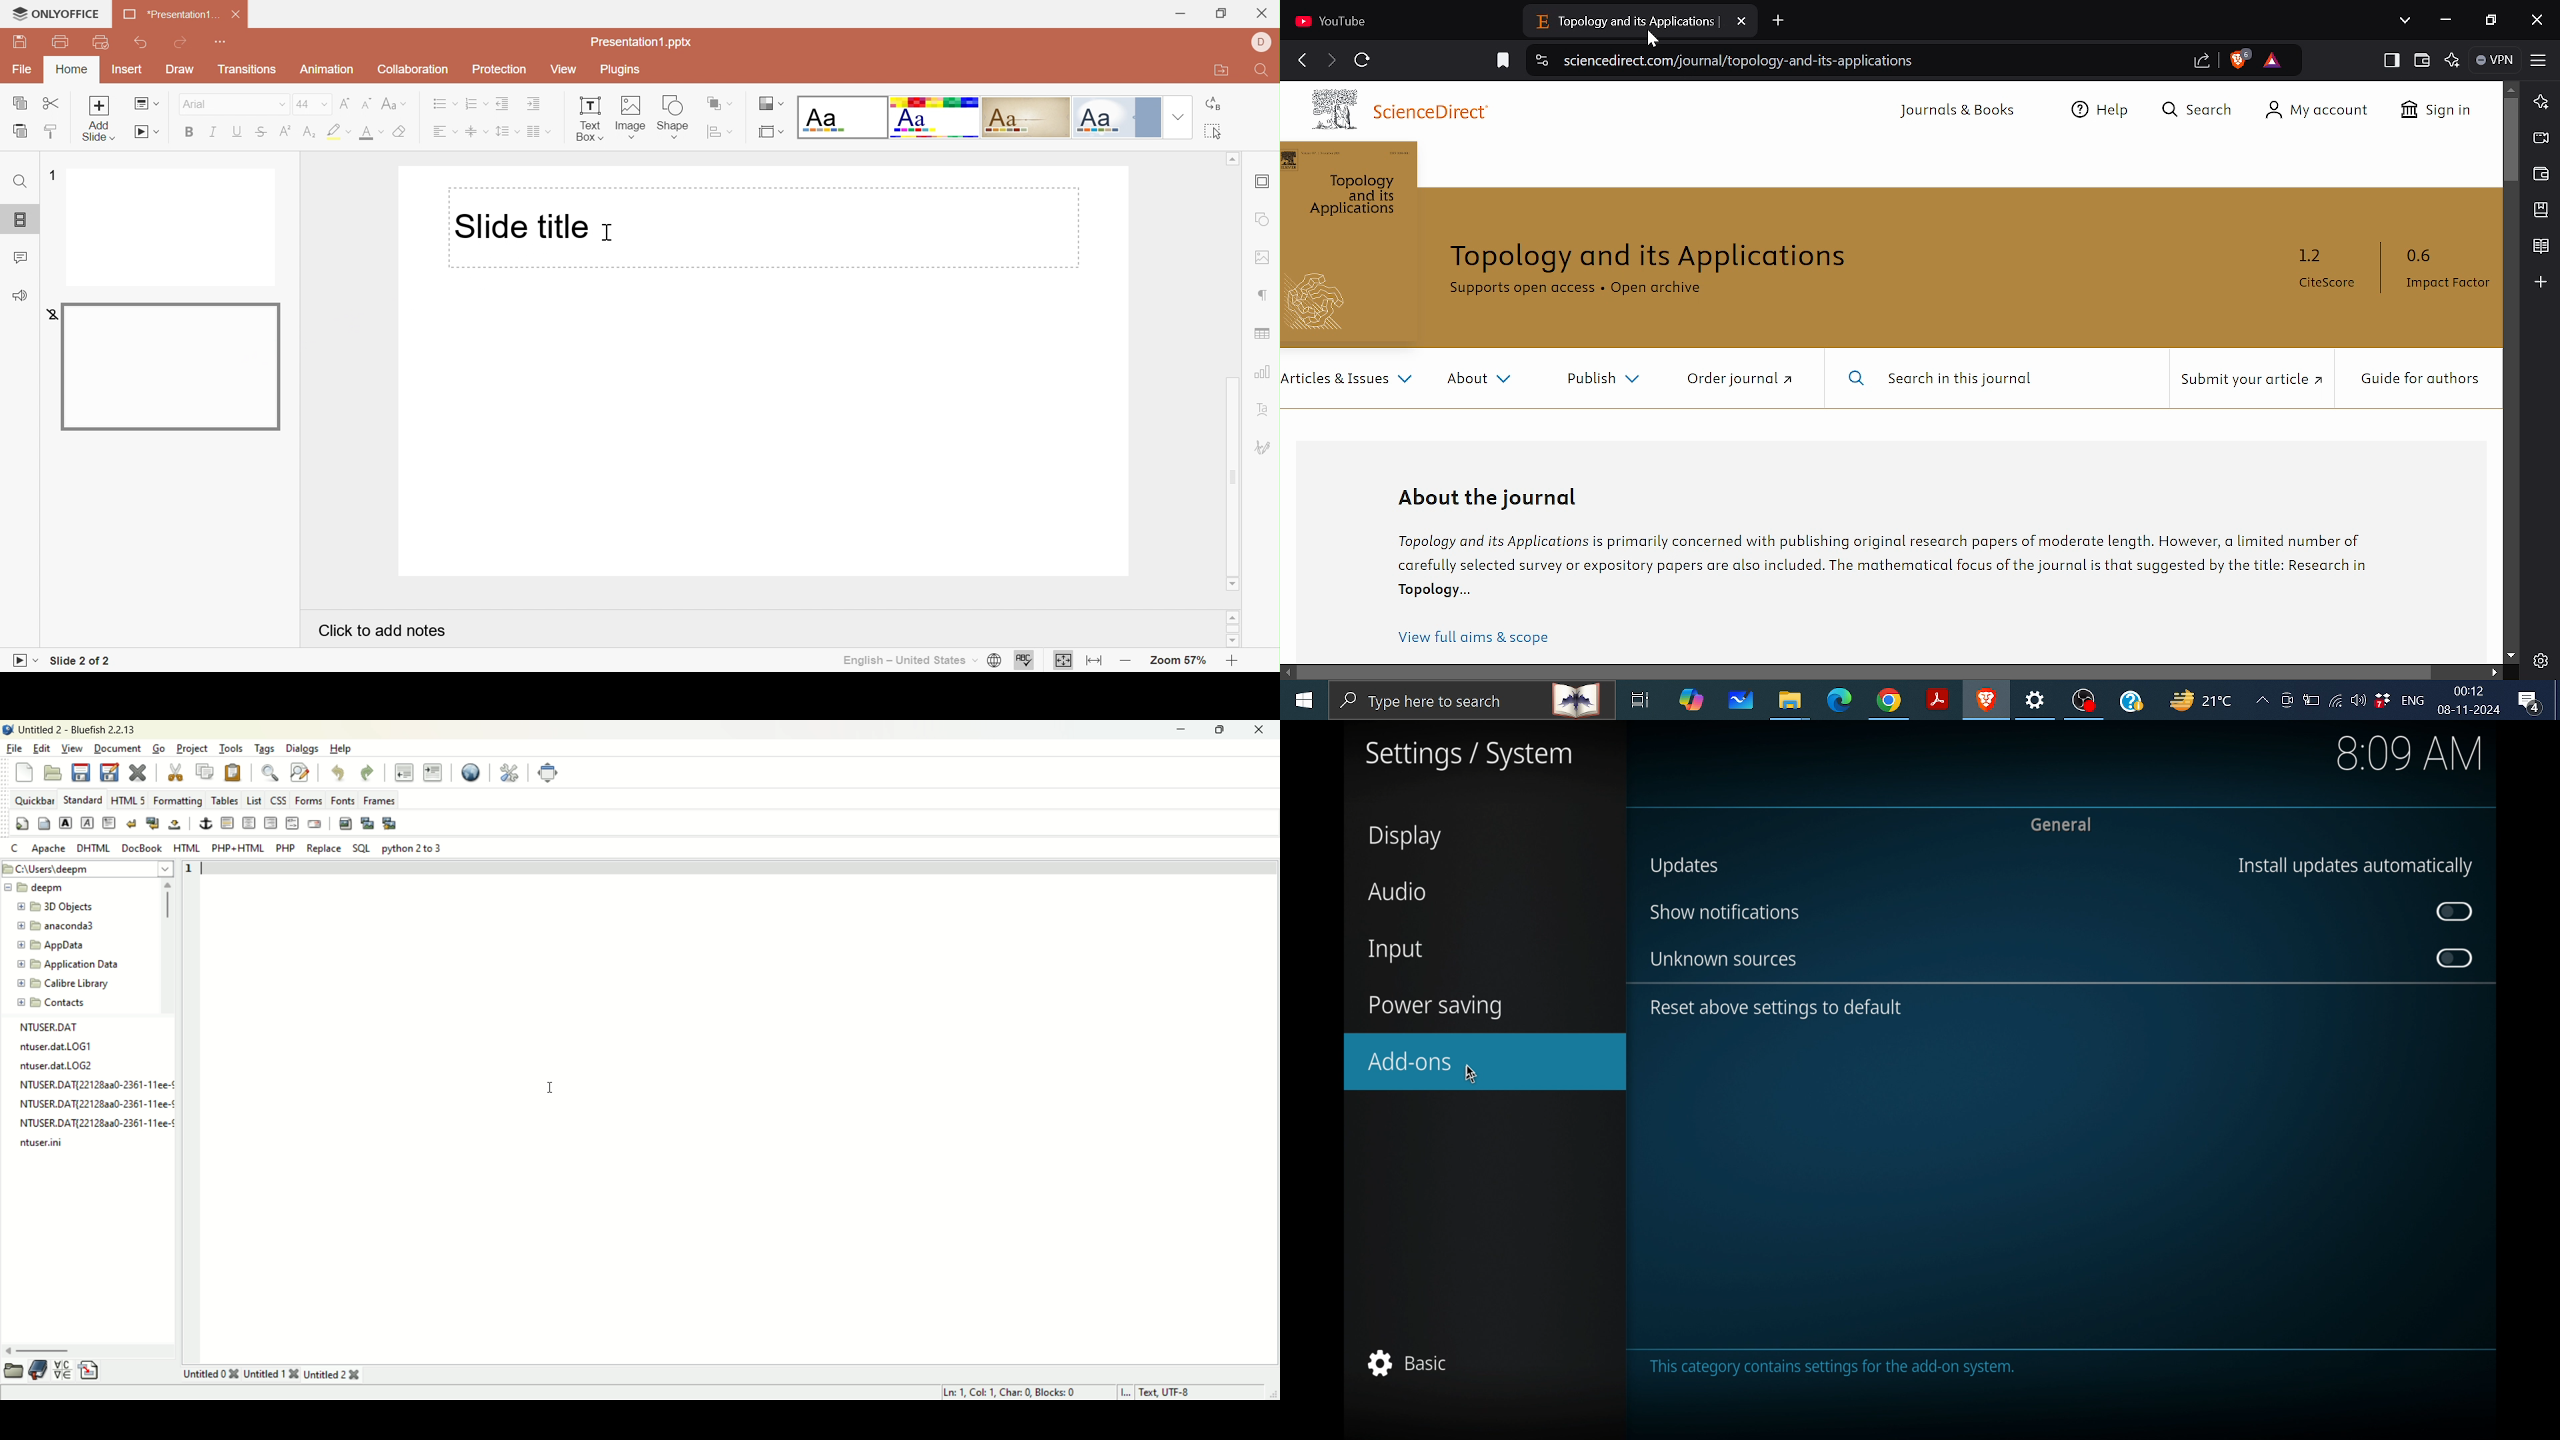 The height and width of the screenshot is (1456, 2576). Describe the element at coordinates (534, 105) in the screenshot. I see `Increase indent` at that location.